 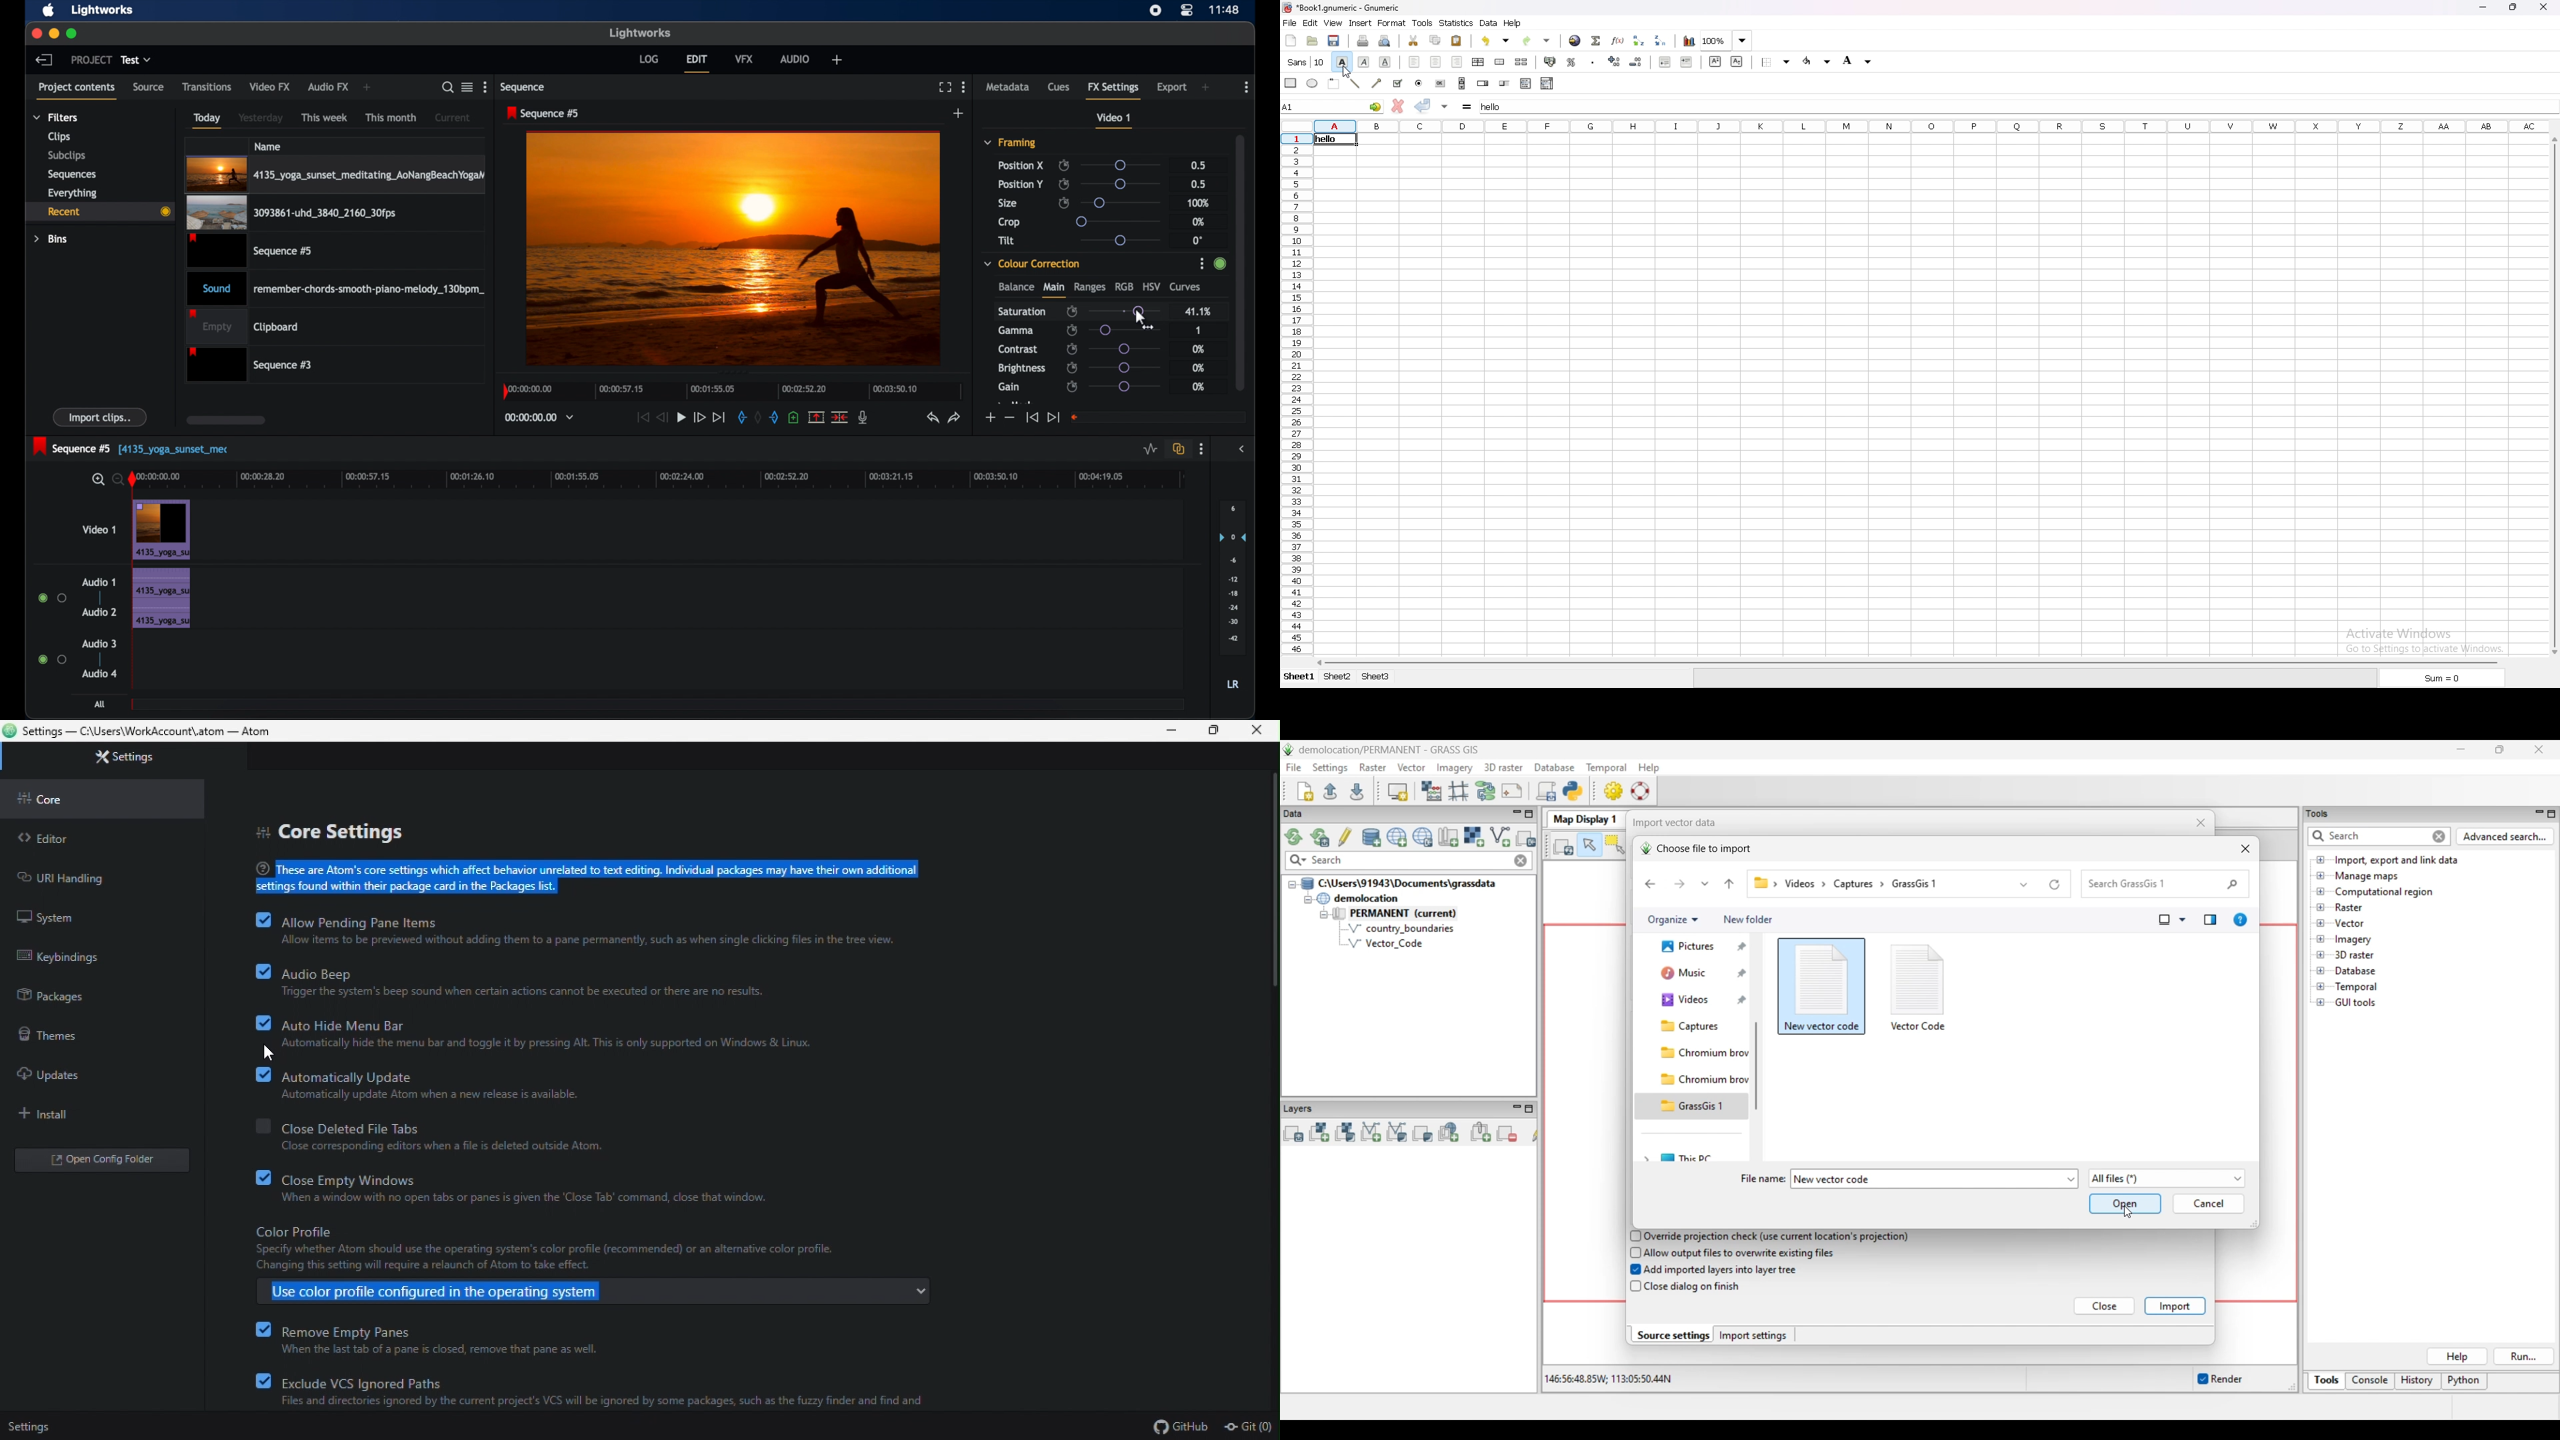 What do you see at coordinates (1505, 84) in the screenshot?
I see `slider` at bounding box center [1505, 84].